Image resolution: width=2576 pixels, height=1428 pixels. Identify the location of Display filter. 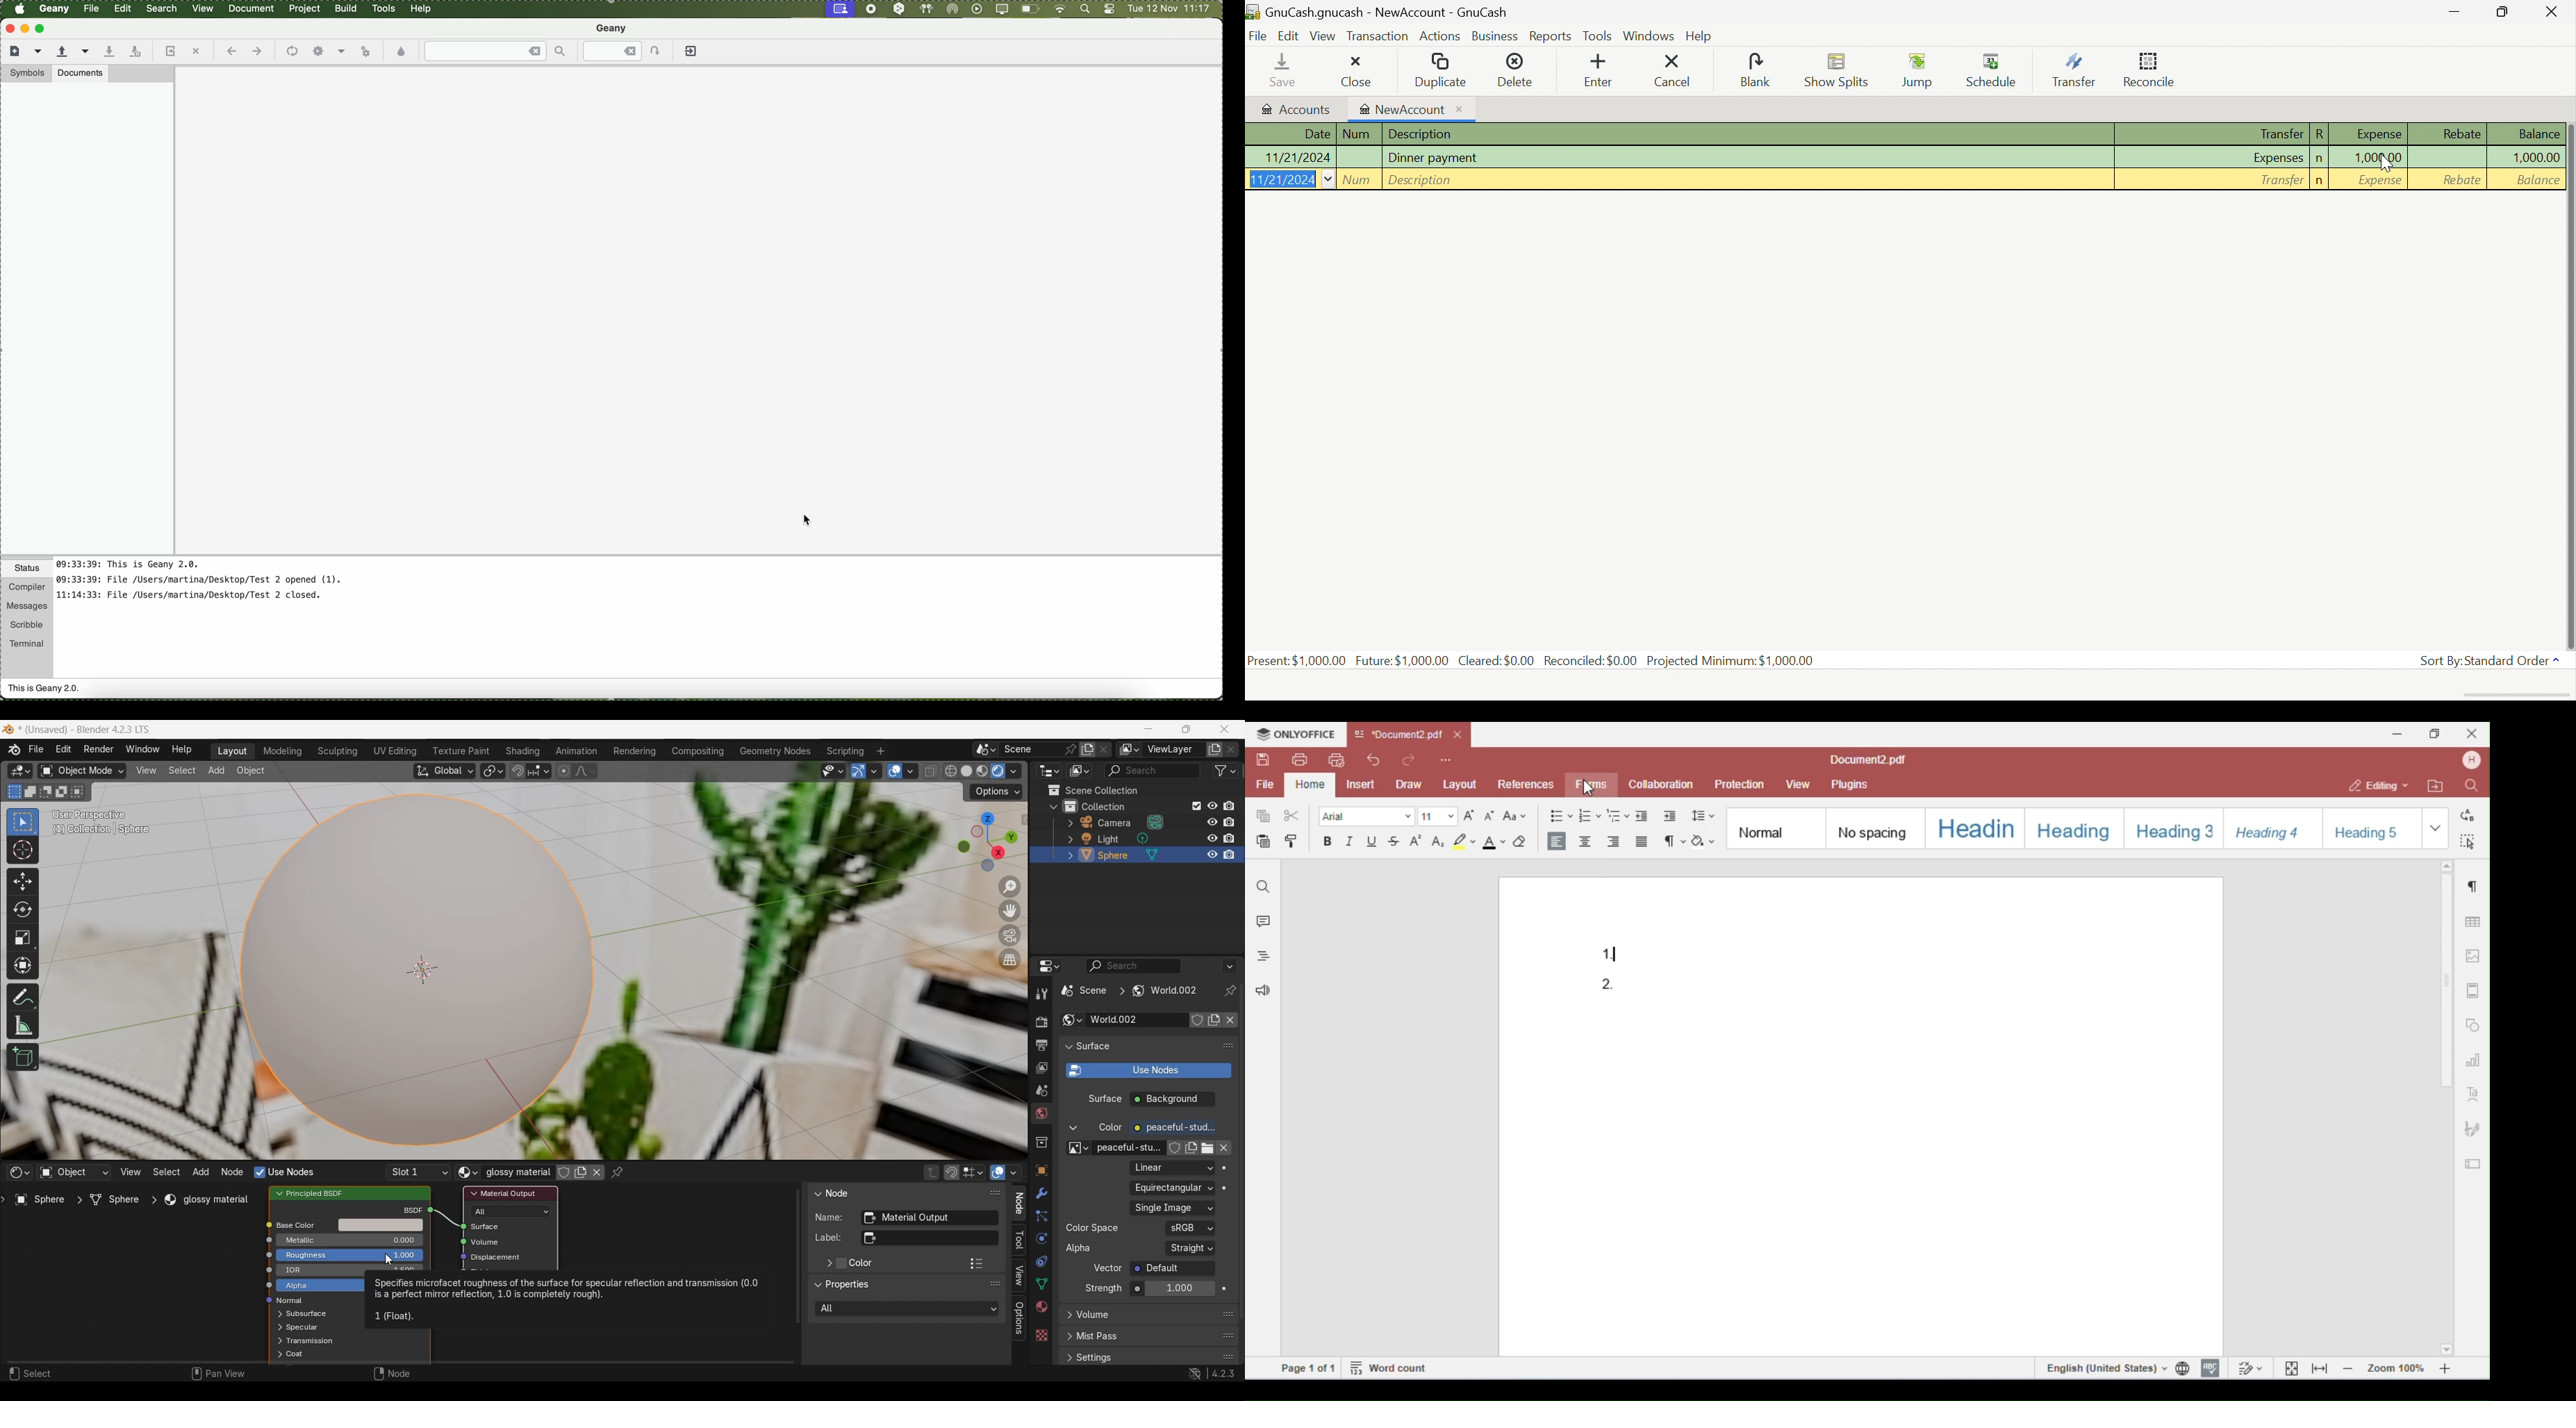
(1133, 966).